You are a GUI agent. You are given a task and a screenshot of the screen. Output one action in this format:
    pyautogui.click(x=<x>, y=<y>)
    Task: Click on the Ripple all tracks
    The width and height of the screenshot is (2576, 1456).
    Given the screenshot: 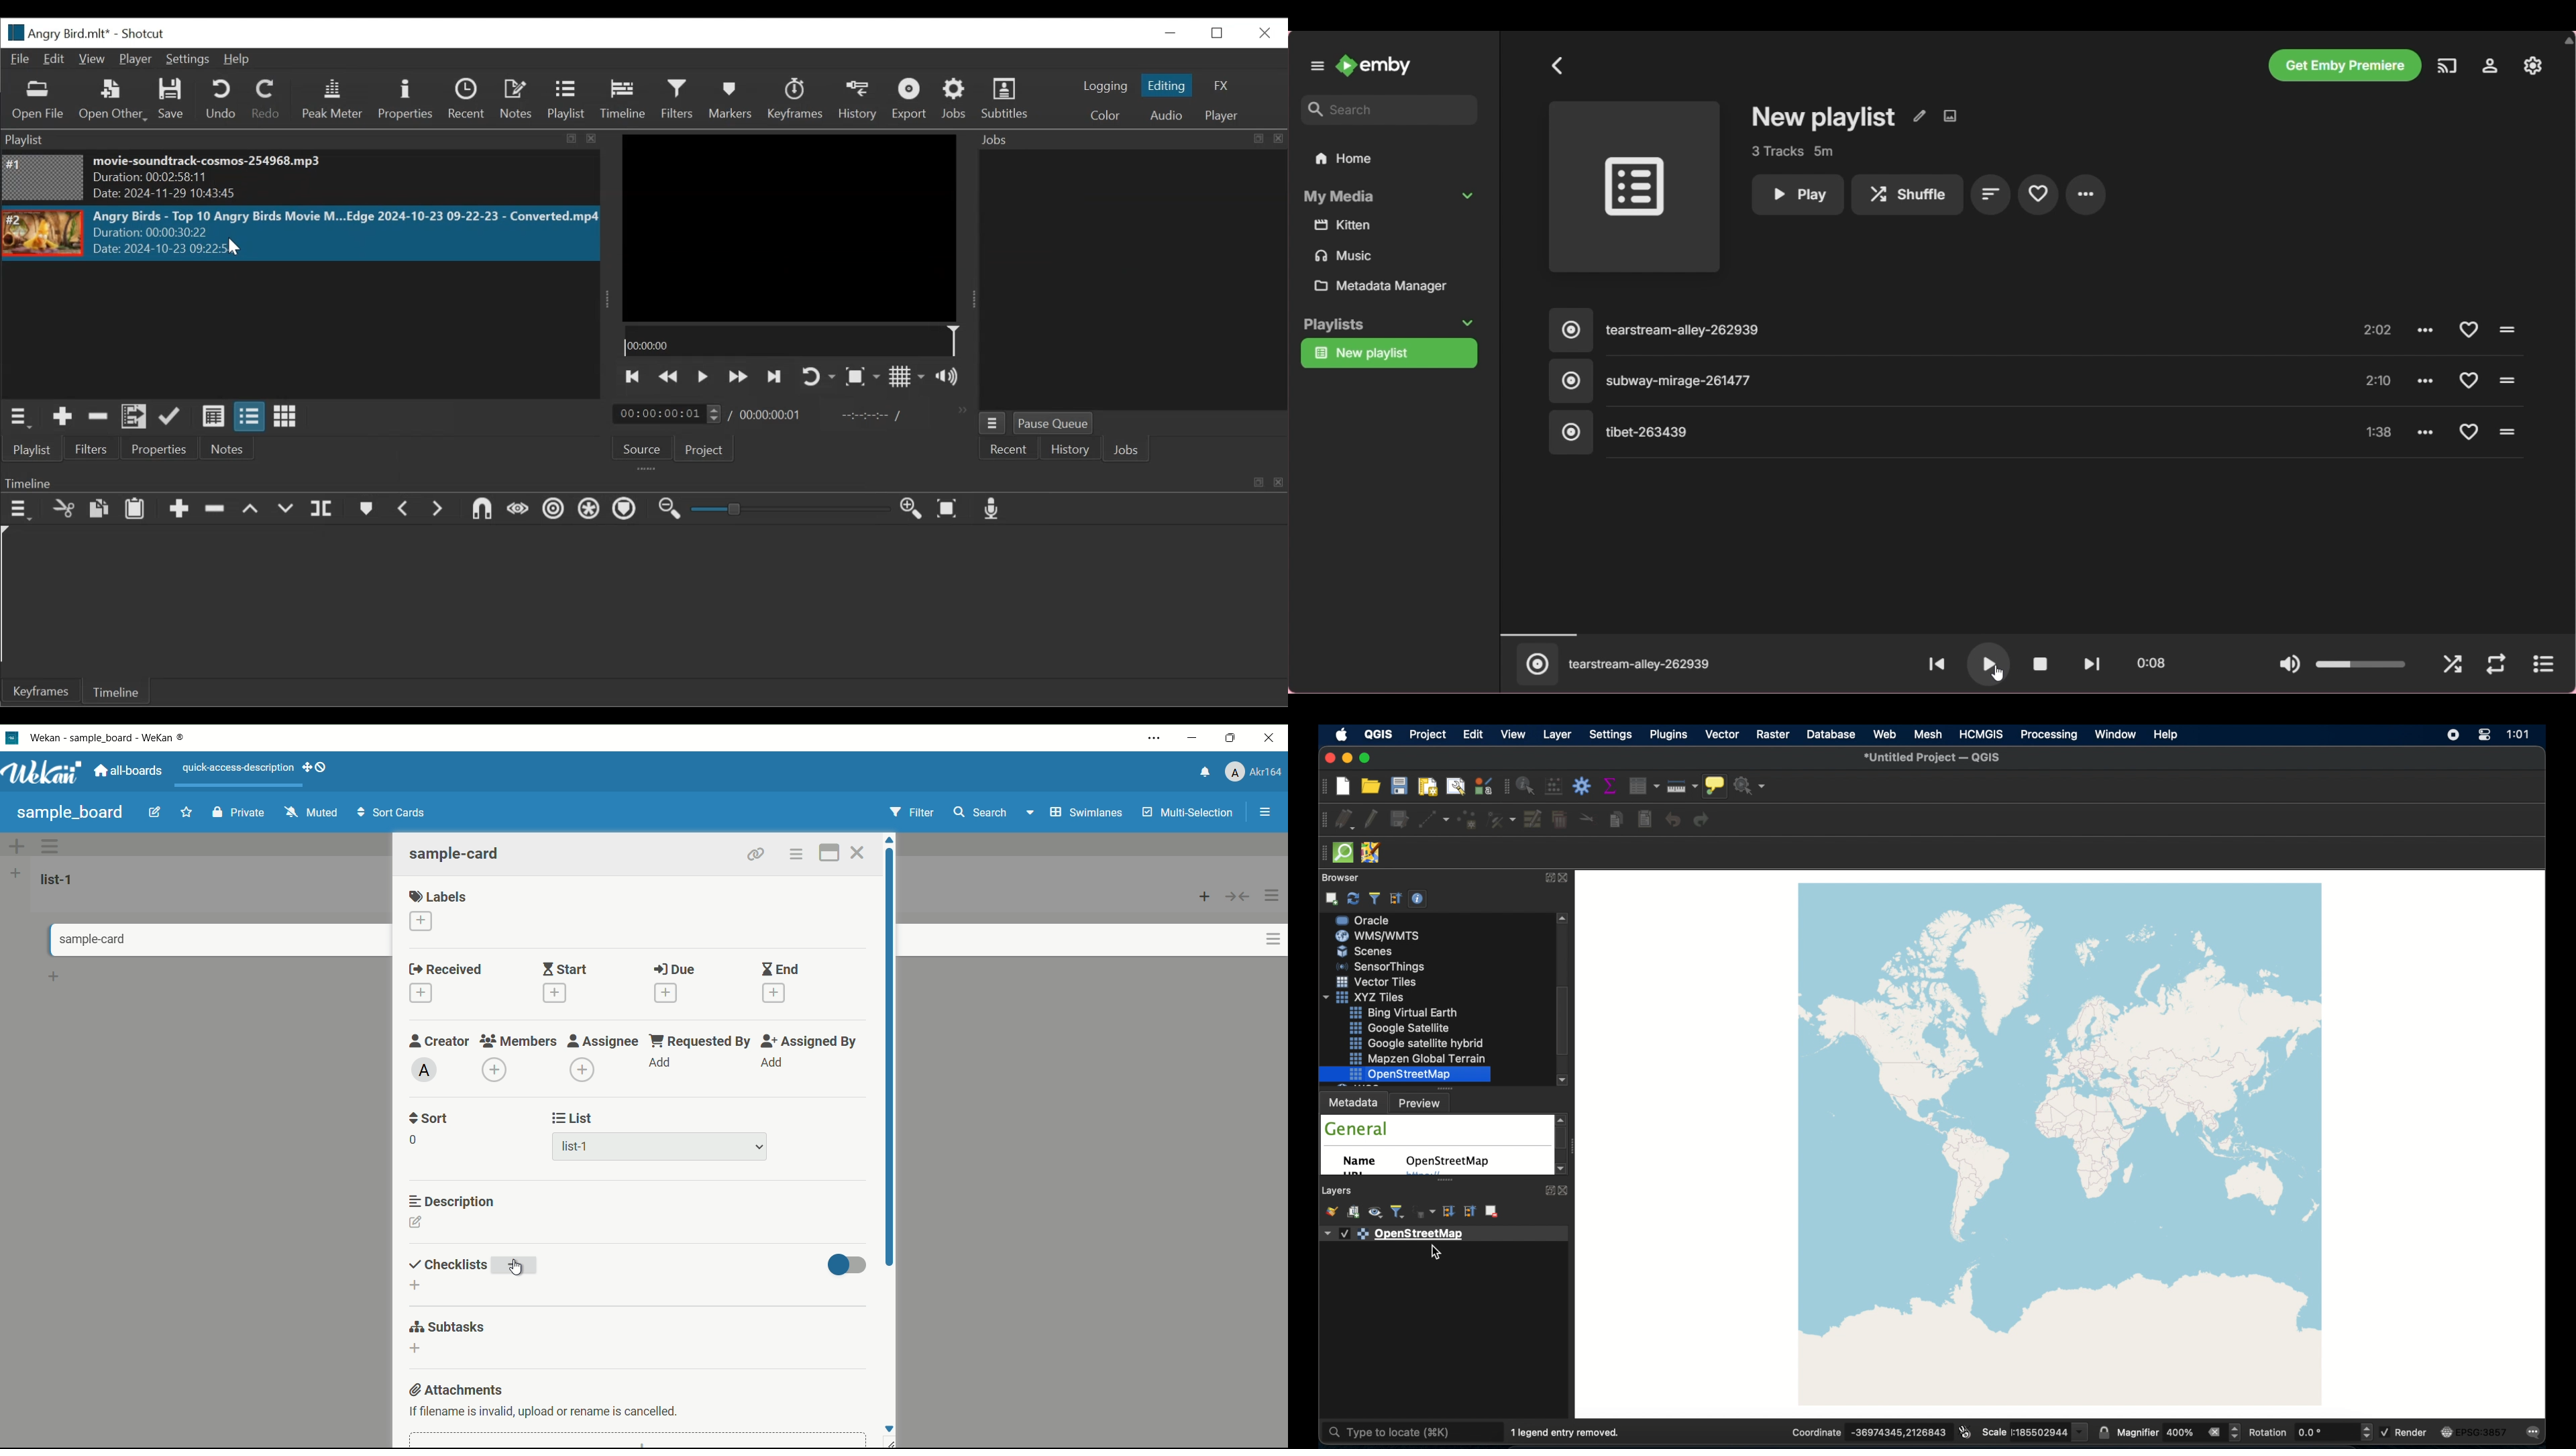 What is the action you would take?
    pyautogui.click(x=590, y=511)
    